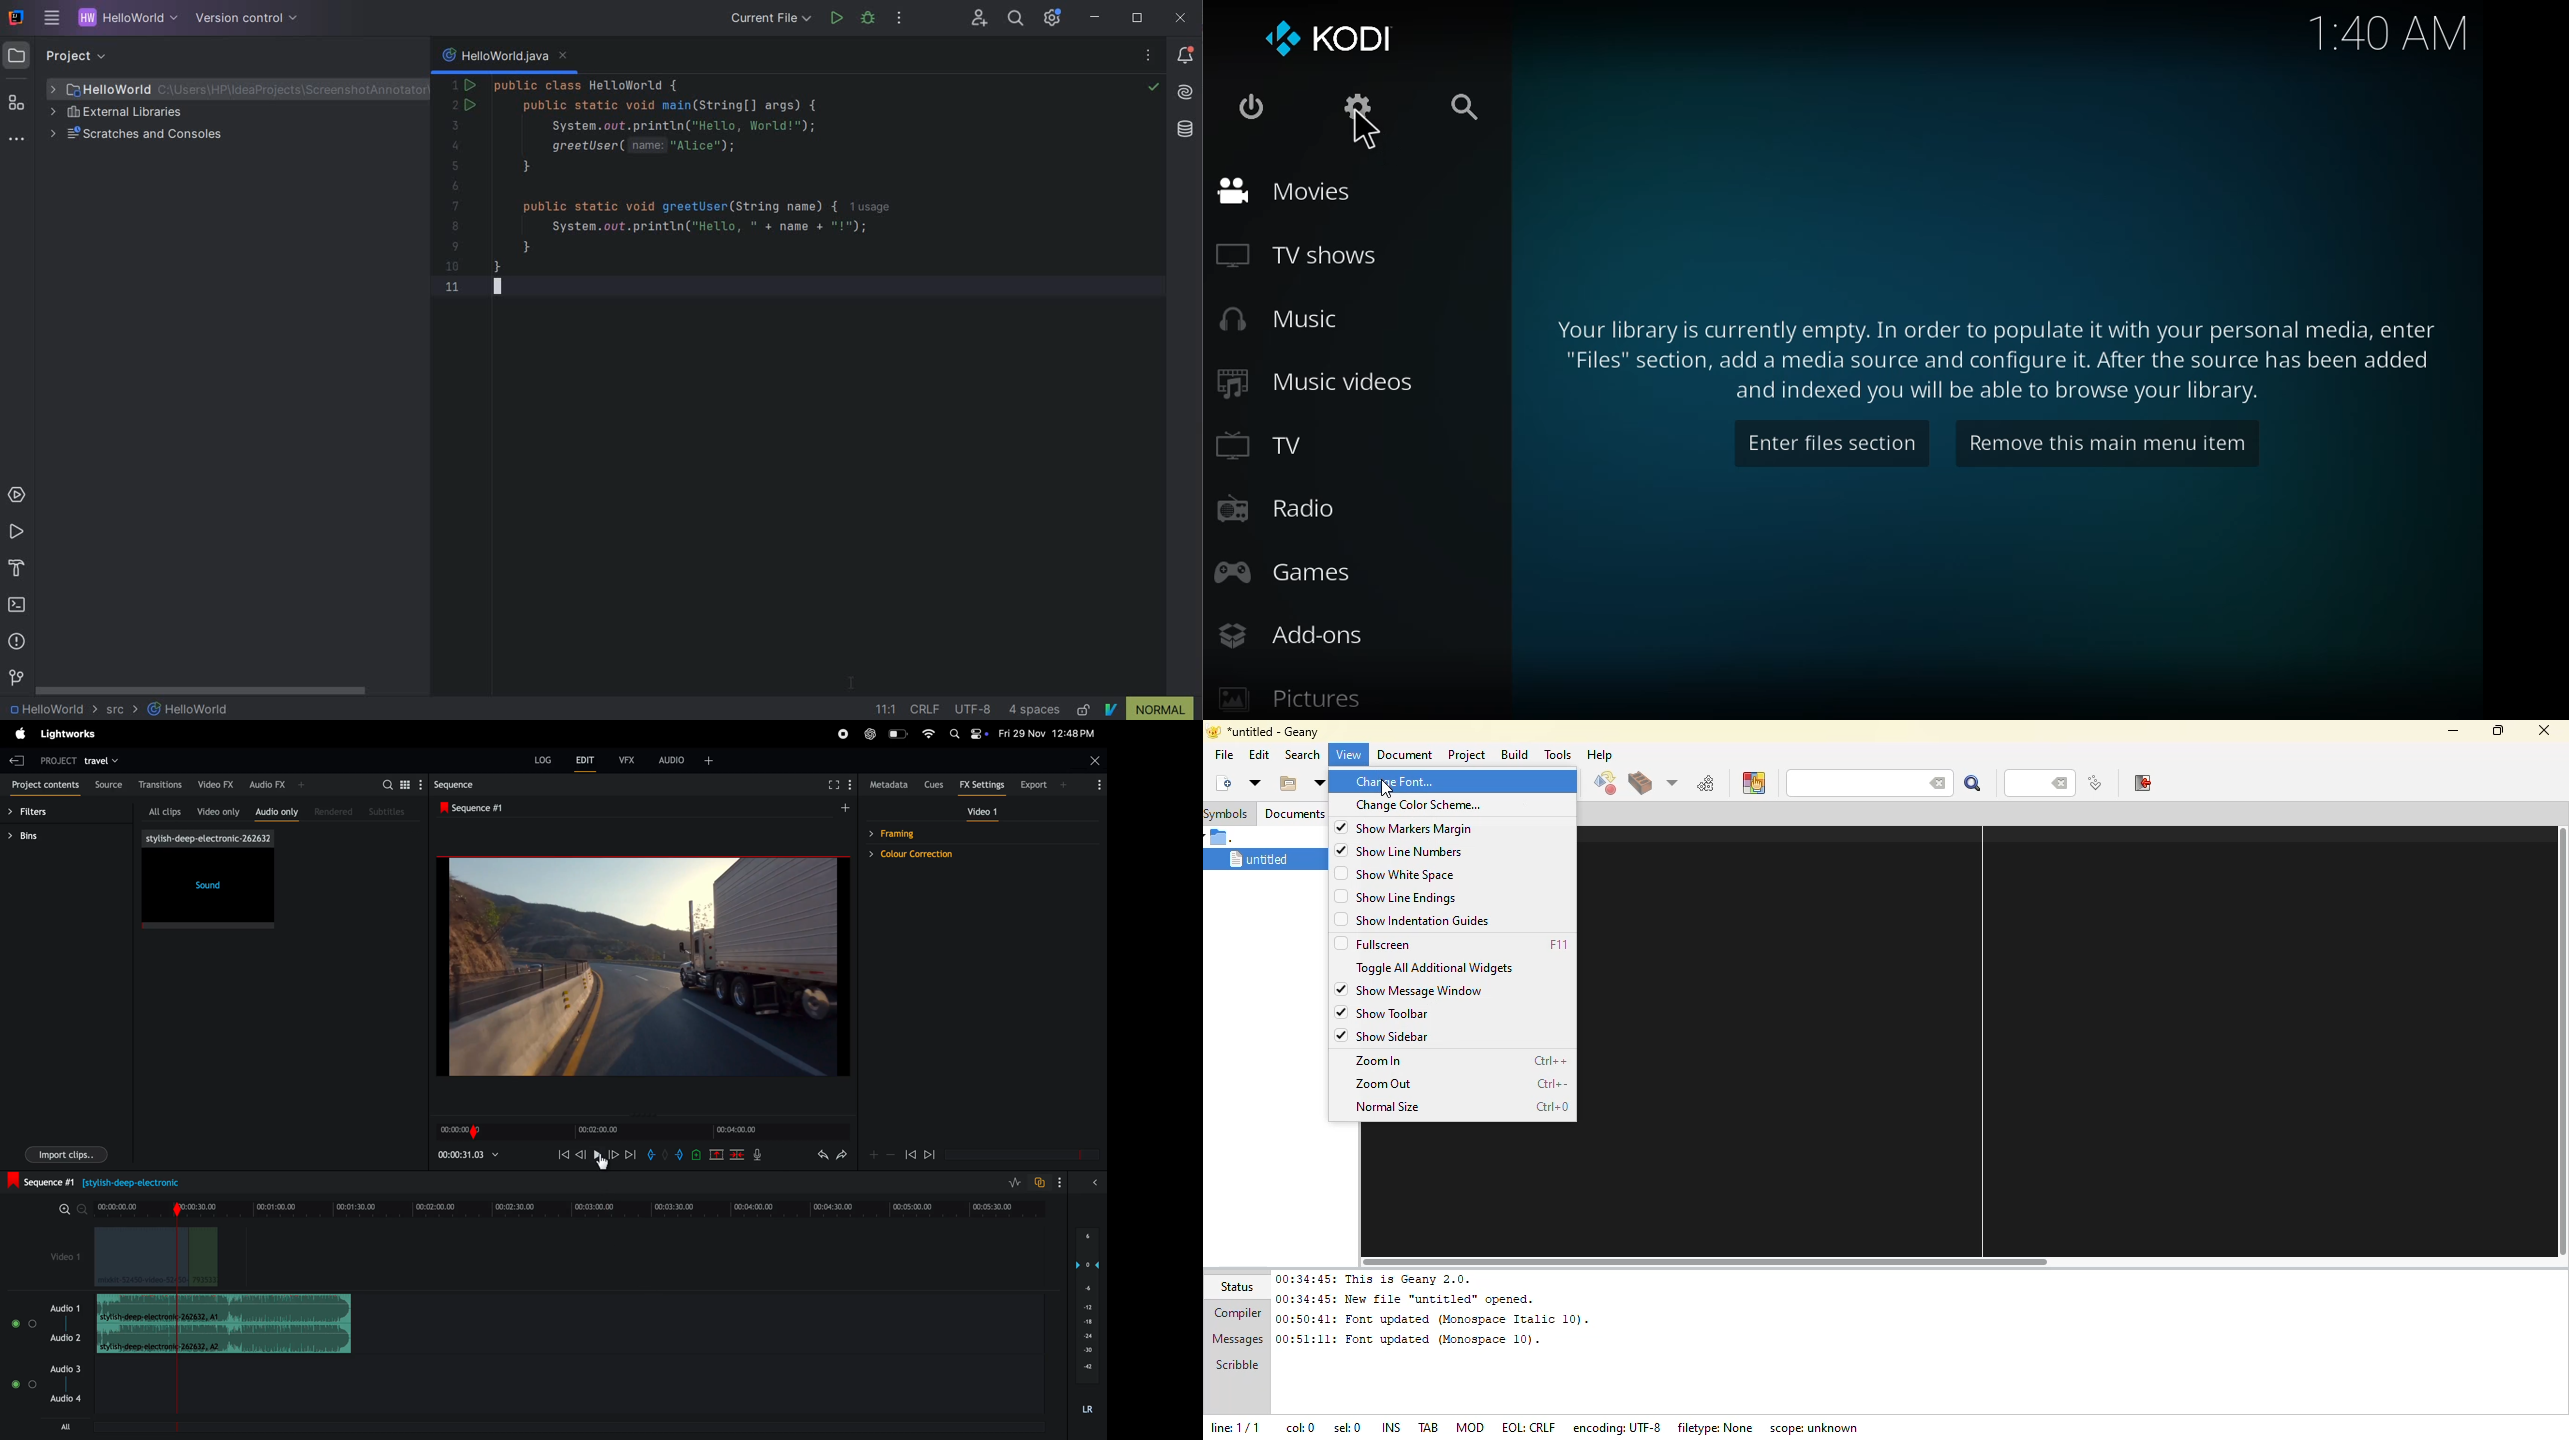  Describe the element at coordinates (1818, 1428) in the screenshot. I see `scope: unknown` at that location.